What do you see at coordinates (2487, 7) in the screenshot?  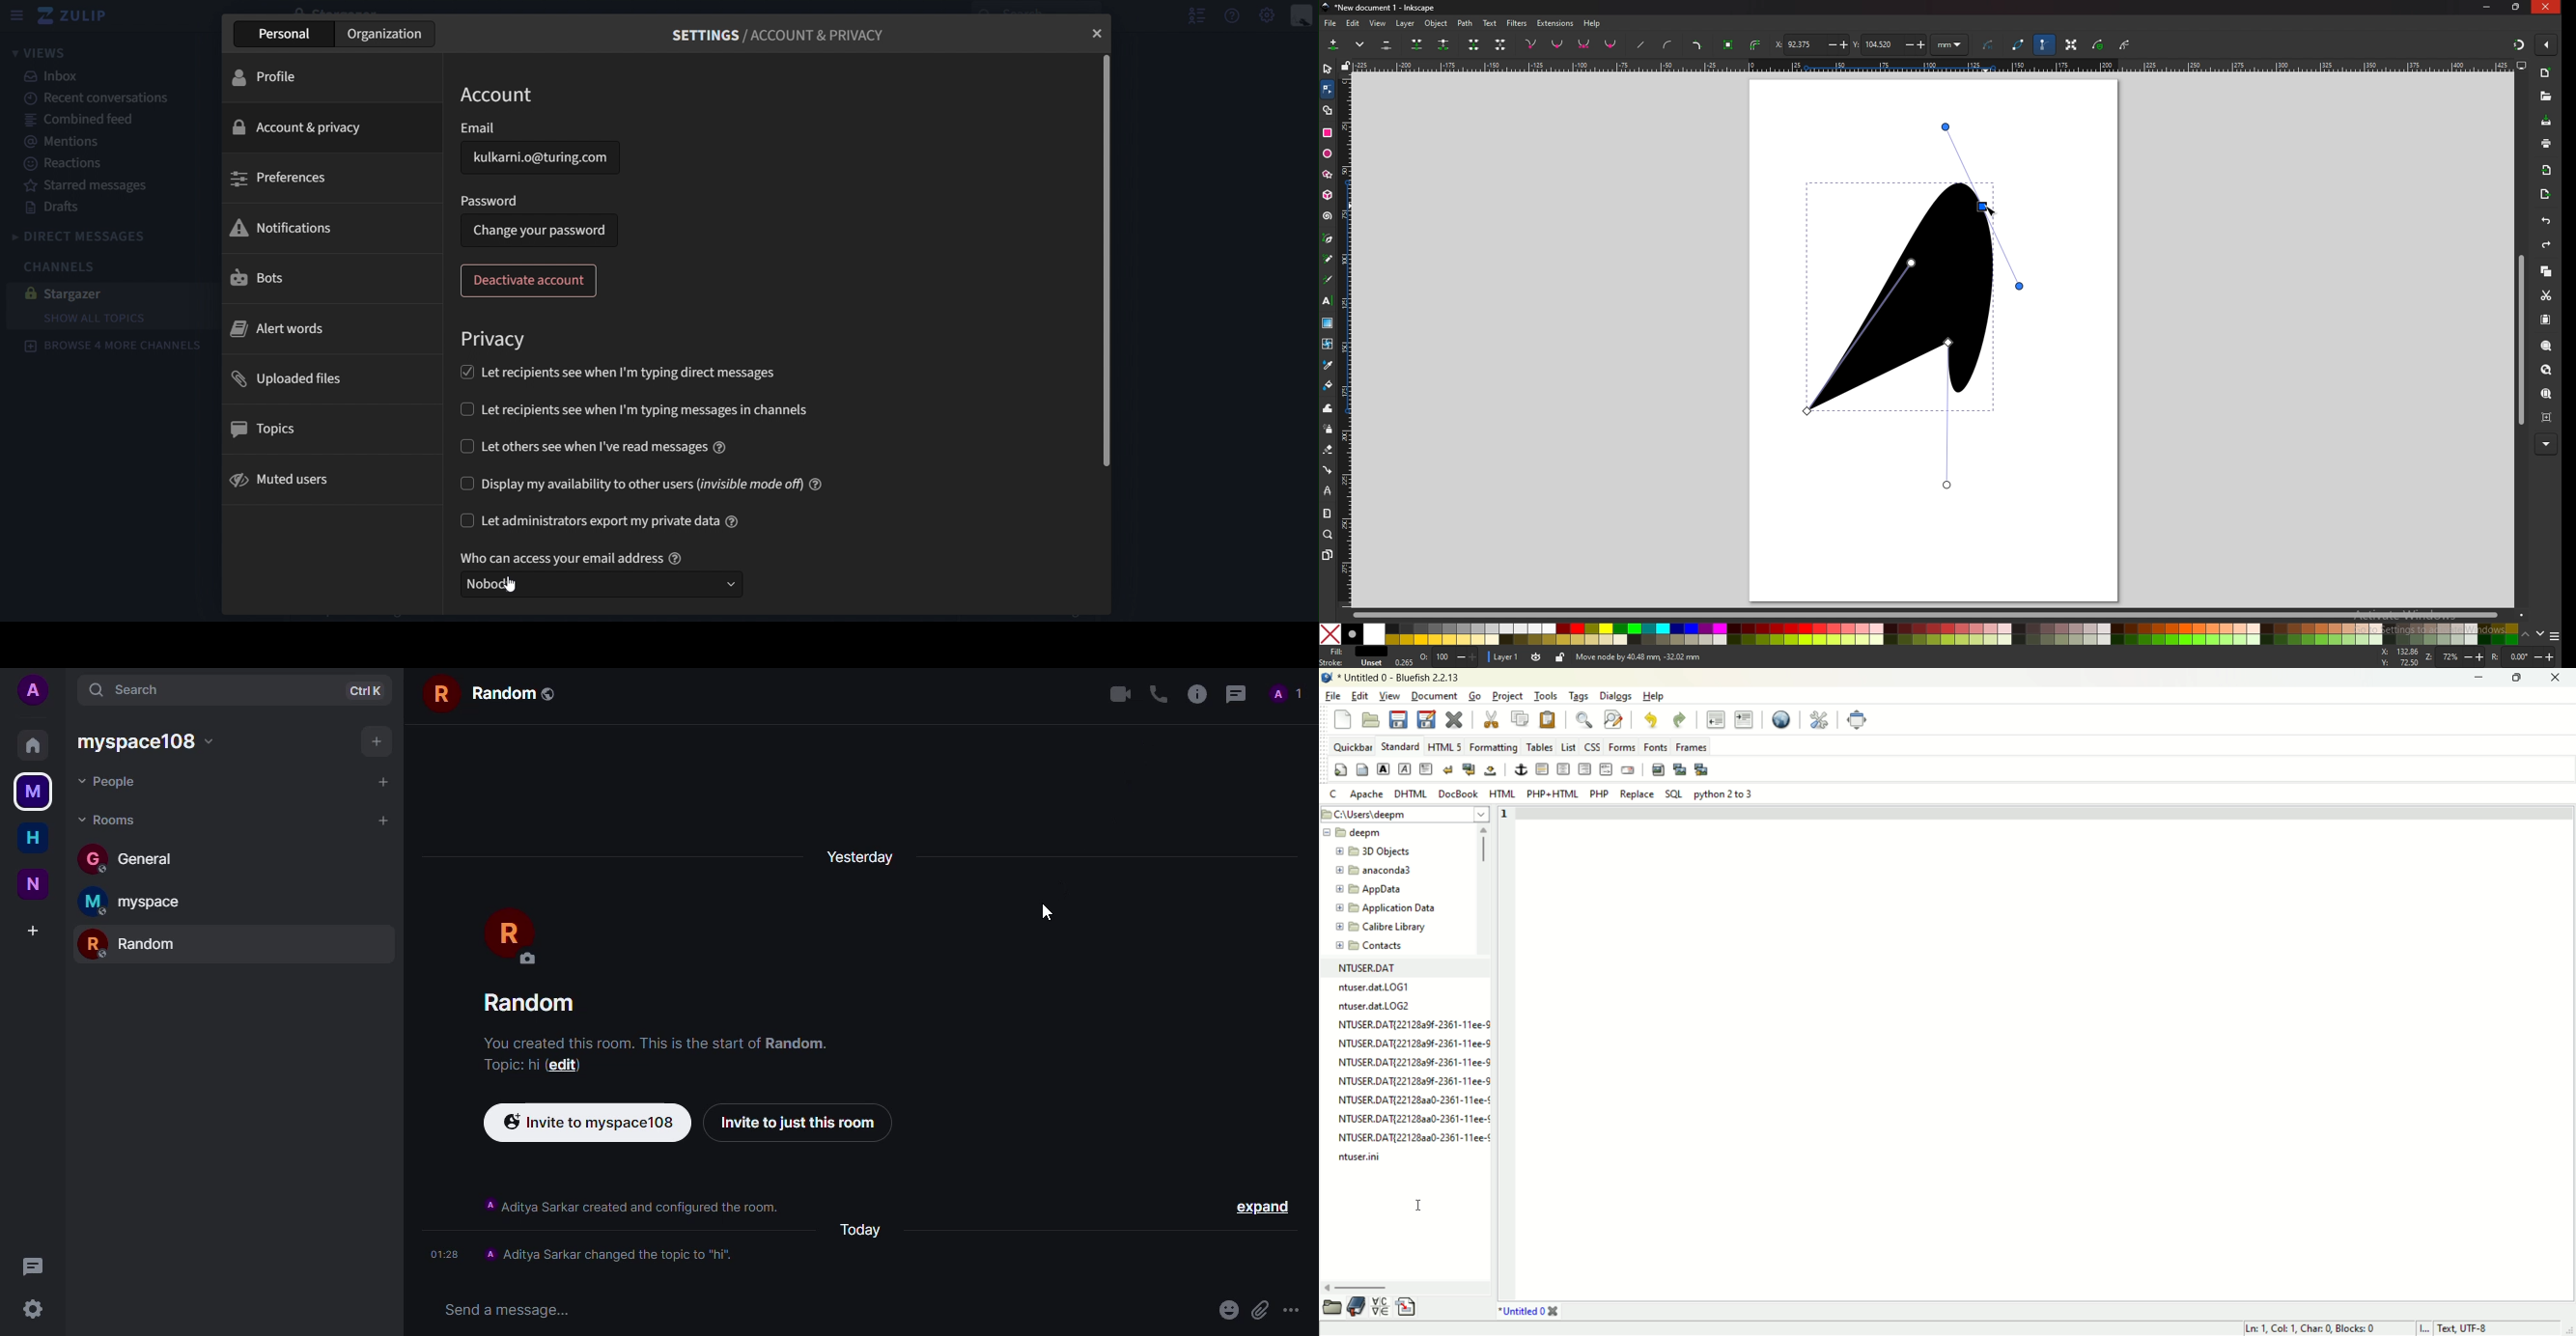 I see `minimize` at bounding box center [2487, 7].